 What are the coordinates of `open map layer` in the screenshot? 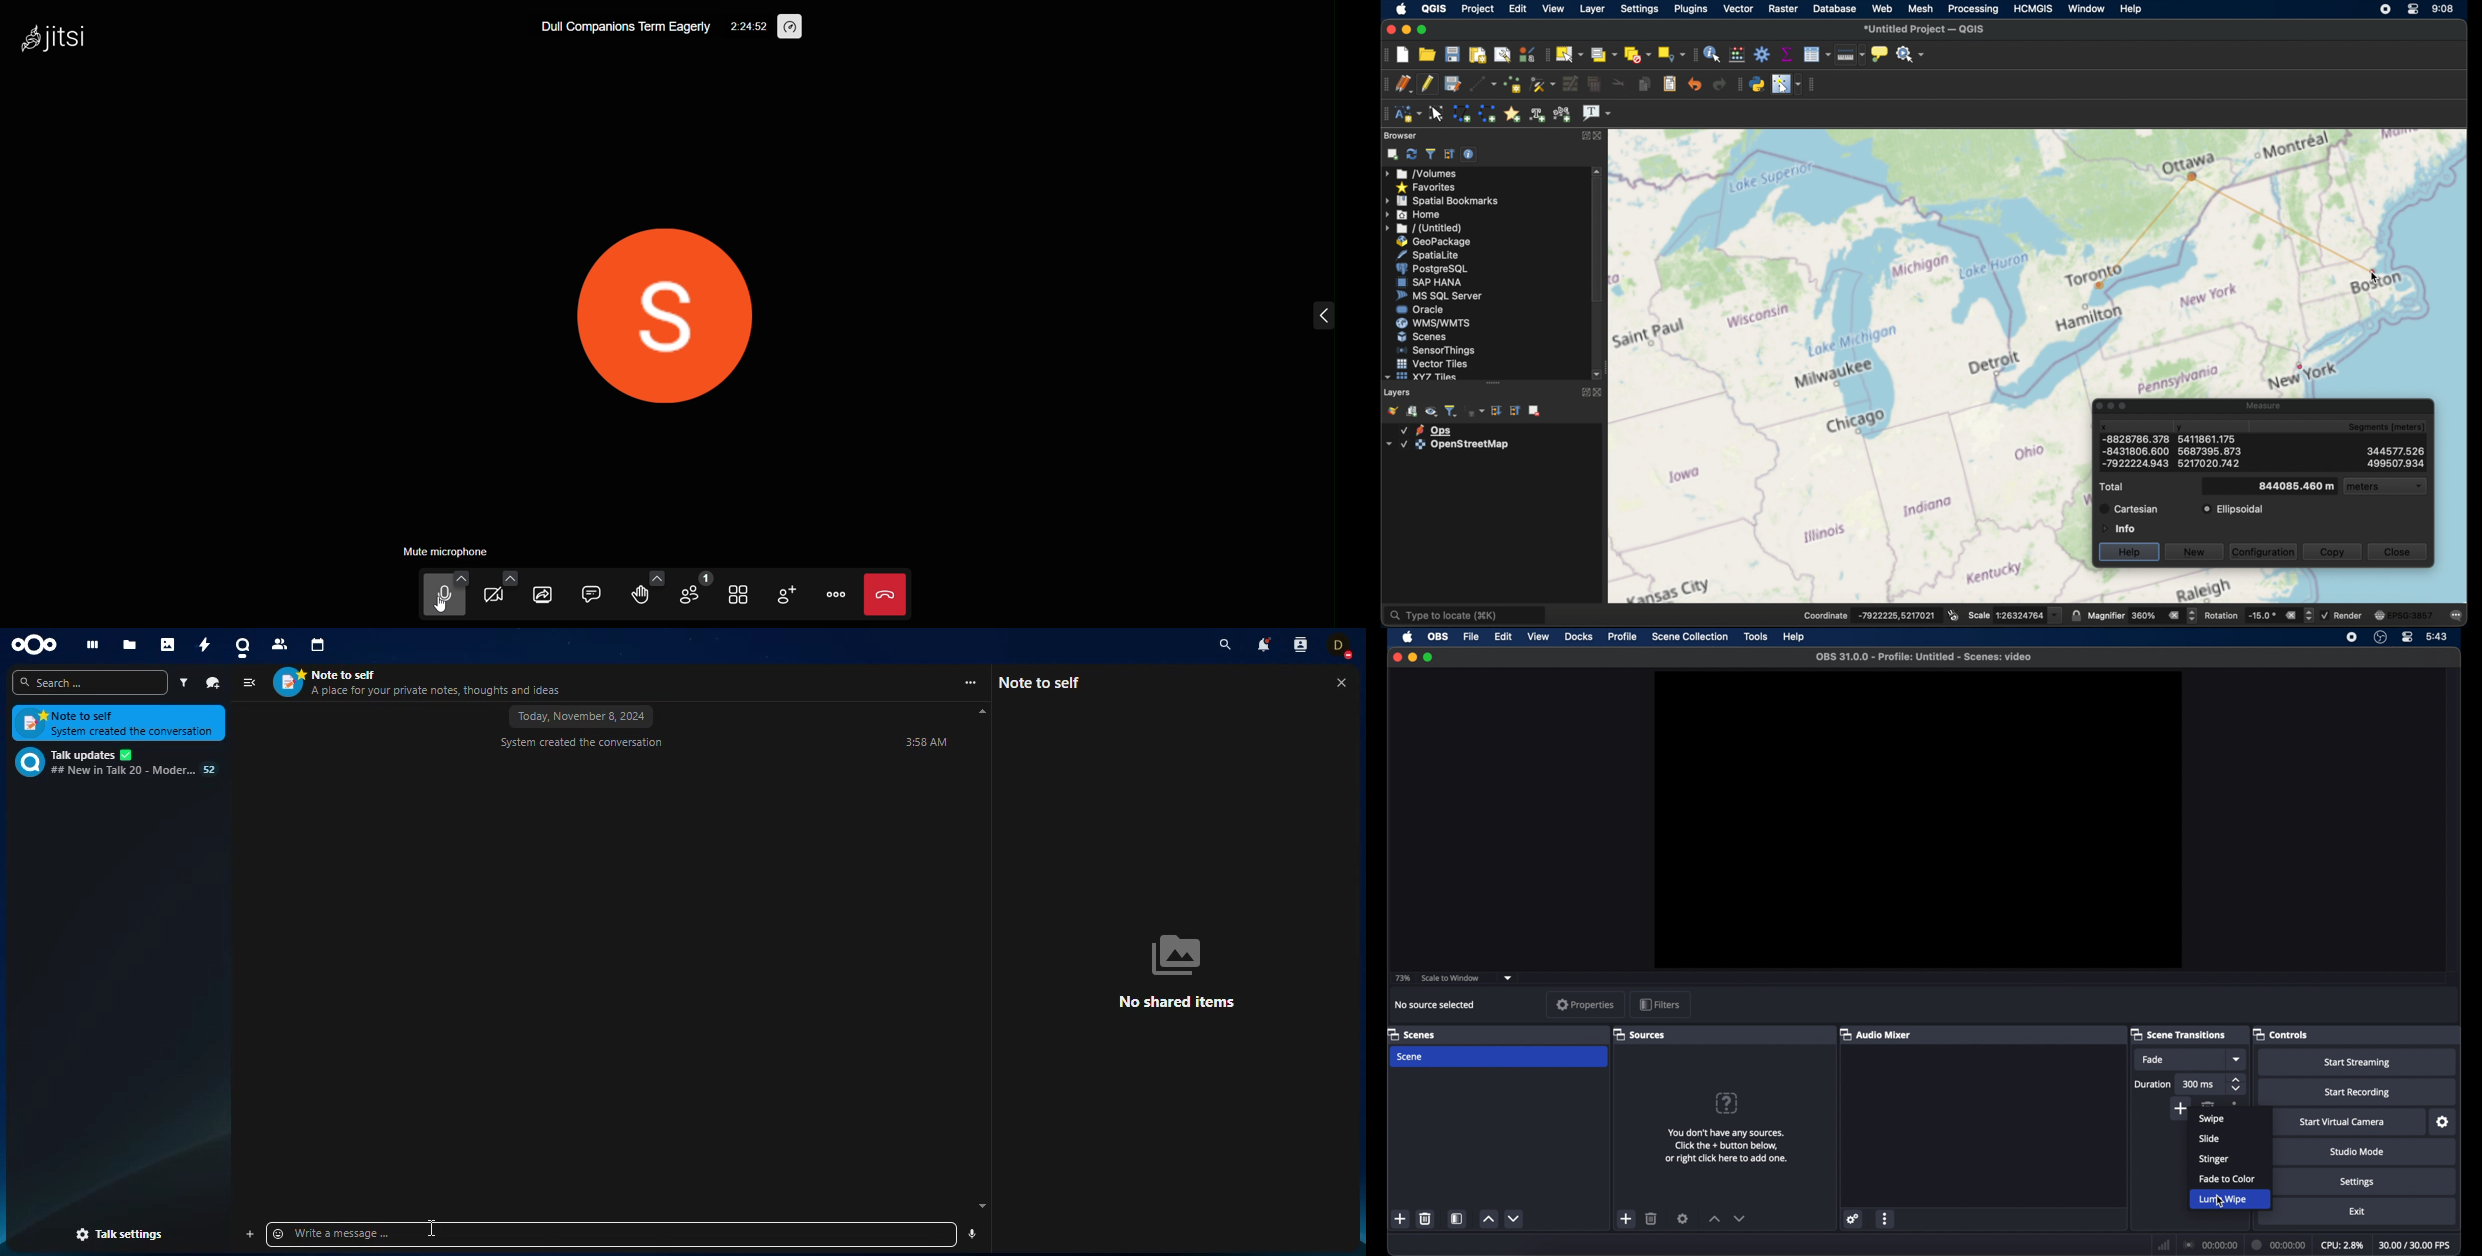 It's located at (1390, 410).